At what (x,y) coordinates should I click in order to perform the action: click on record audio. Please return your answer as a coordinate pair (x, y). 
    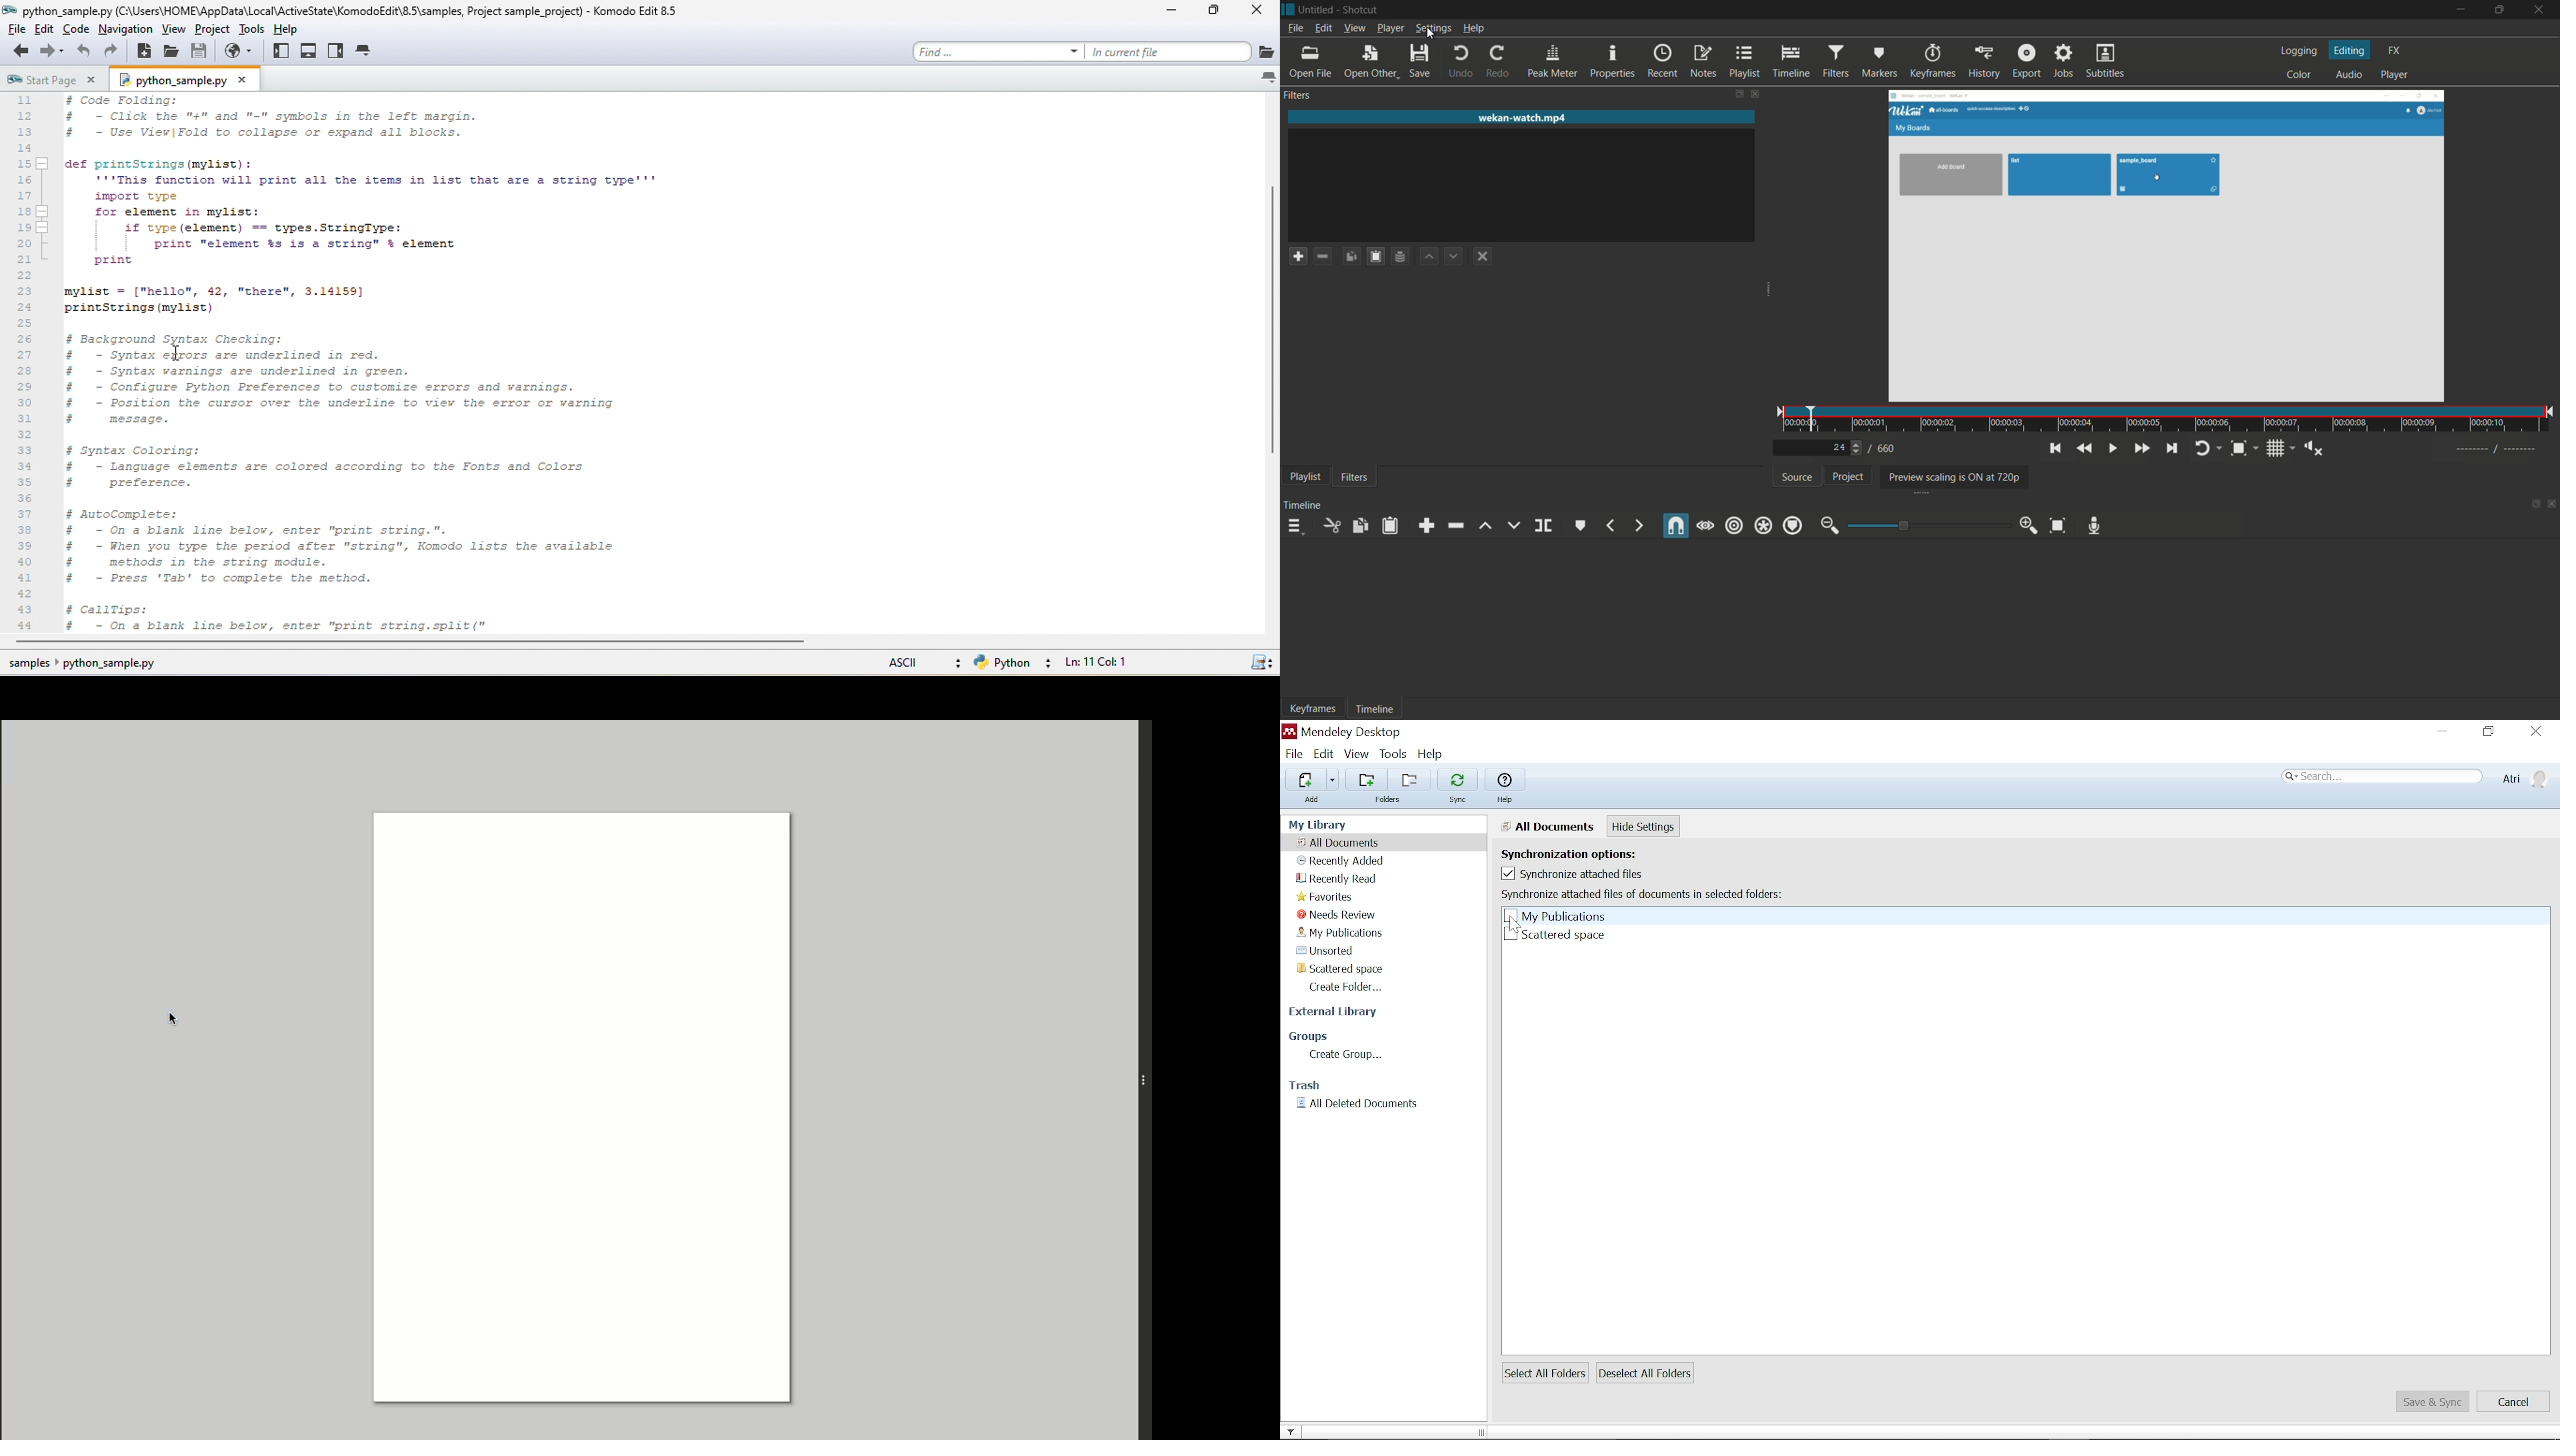
    Looking at the image, I should click on (2094, 527).